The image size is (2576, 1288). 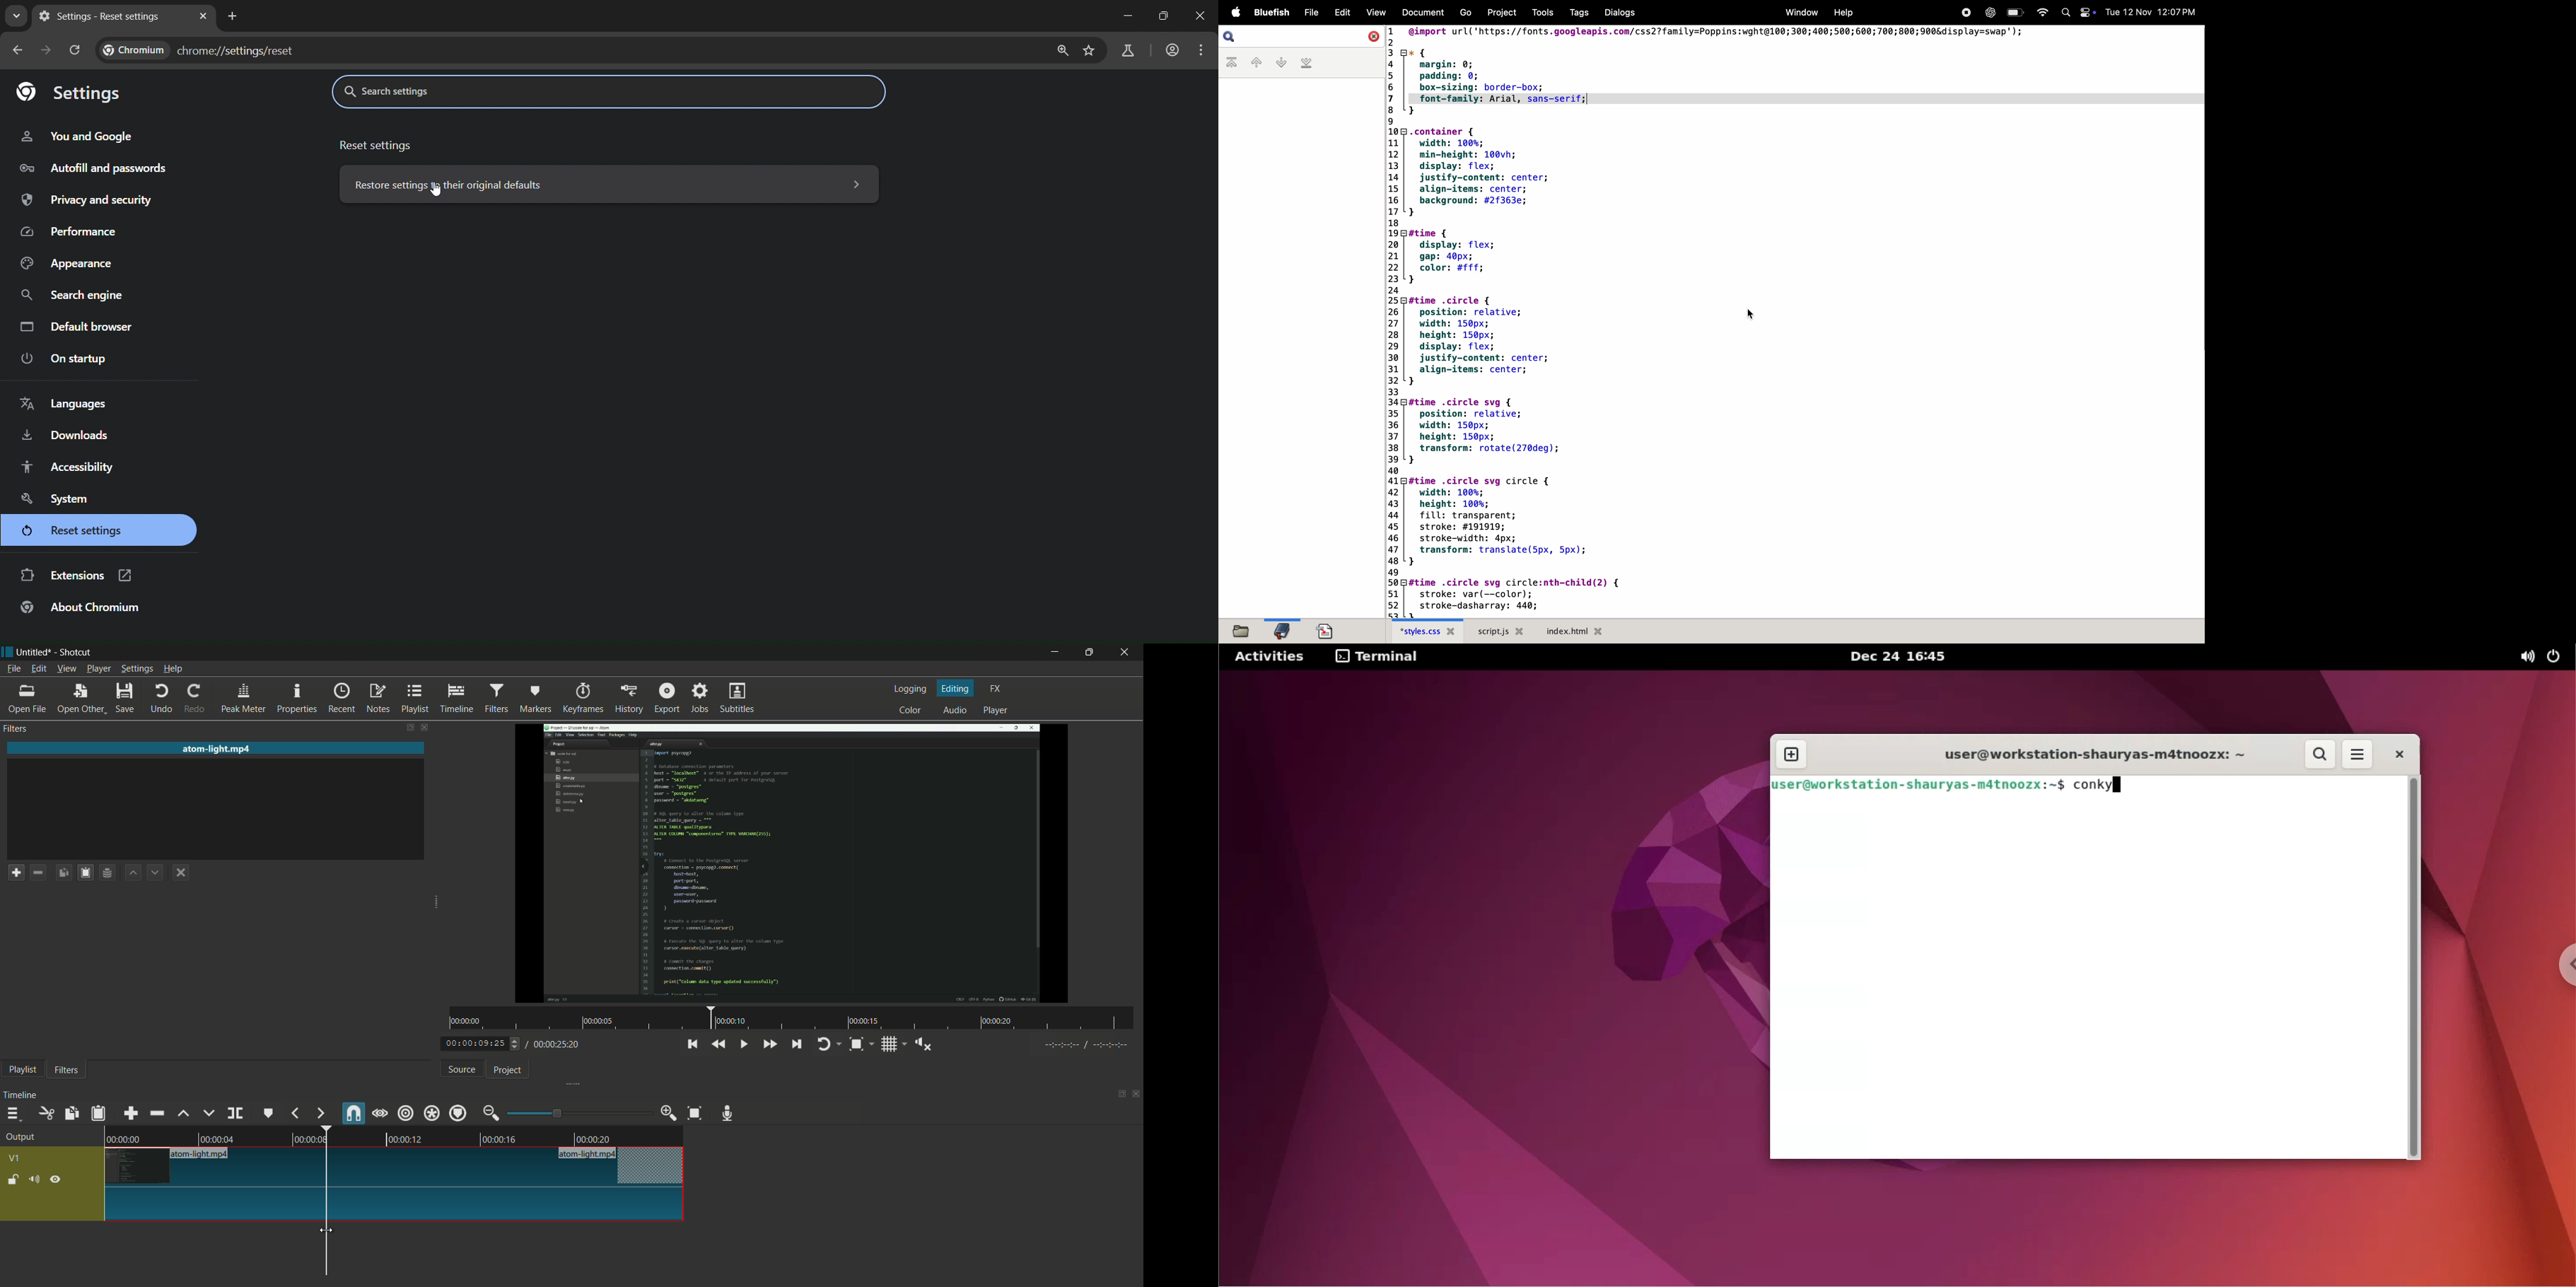 I want to click on minimize, so click(x=1053, y=652).